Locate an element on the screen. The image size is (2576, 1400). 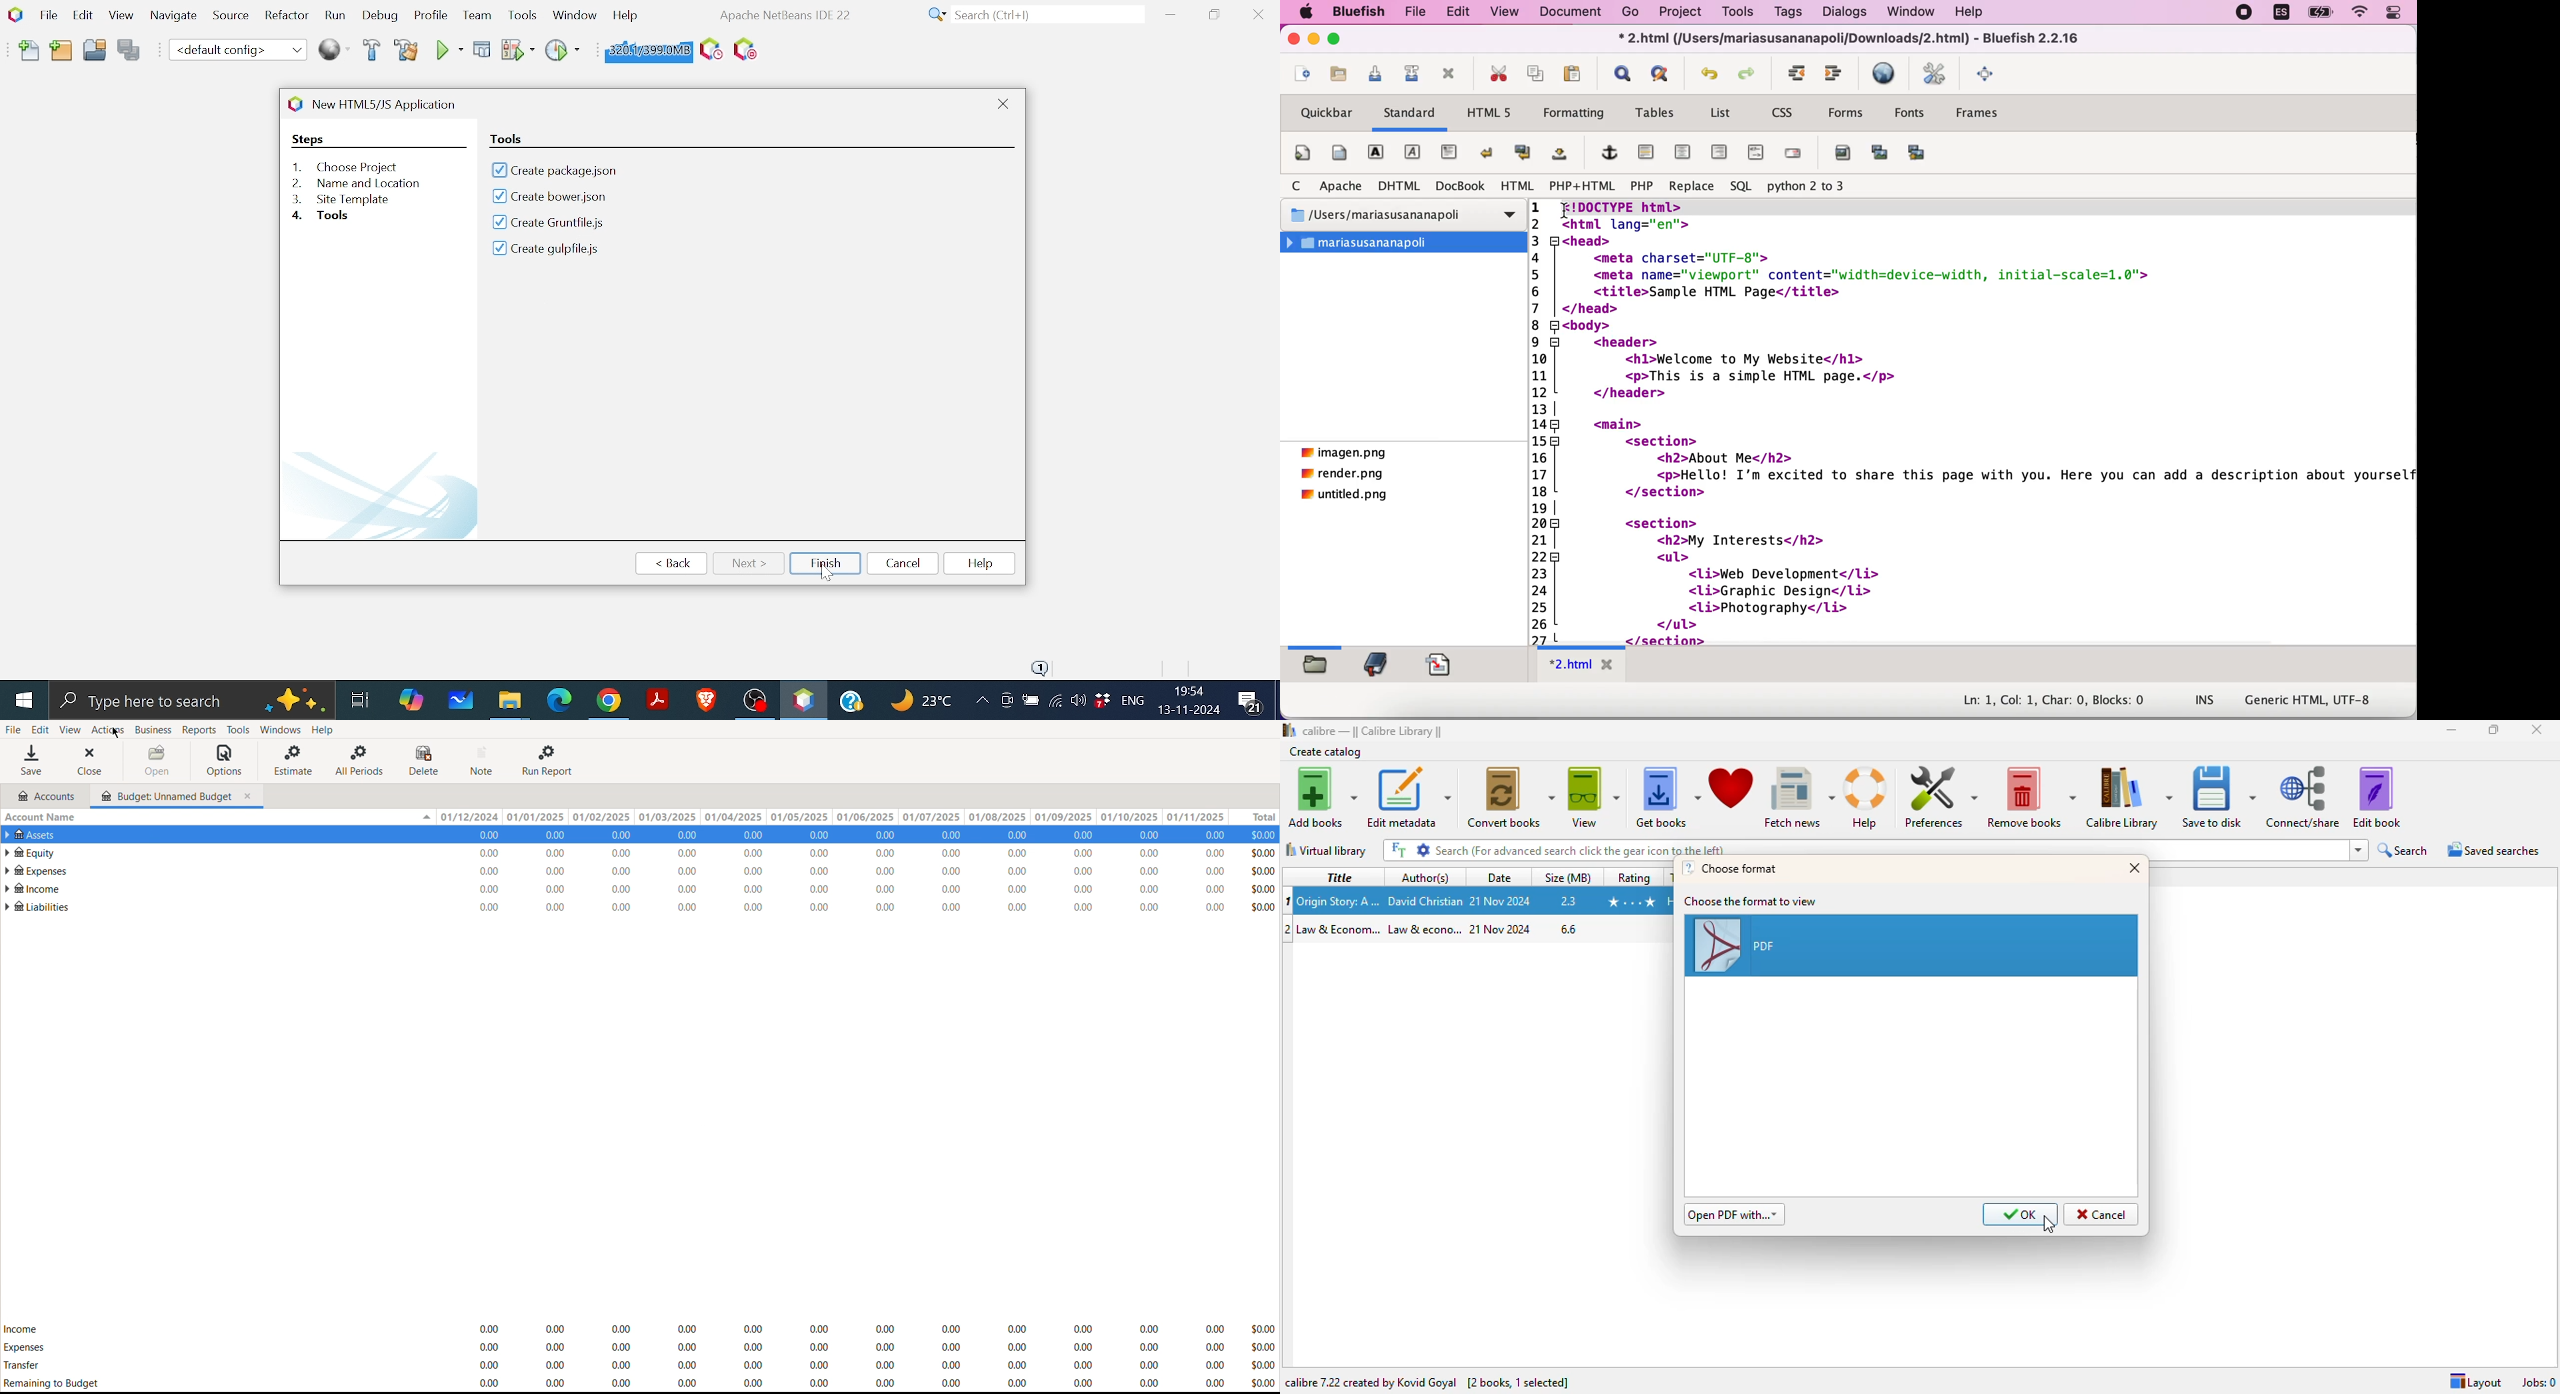
date is located at coordinates (1501, 877).